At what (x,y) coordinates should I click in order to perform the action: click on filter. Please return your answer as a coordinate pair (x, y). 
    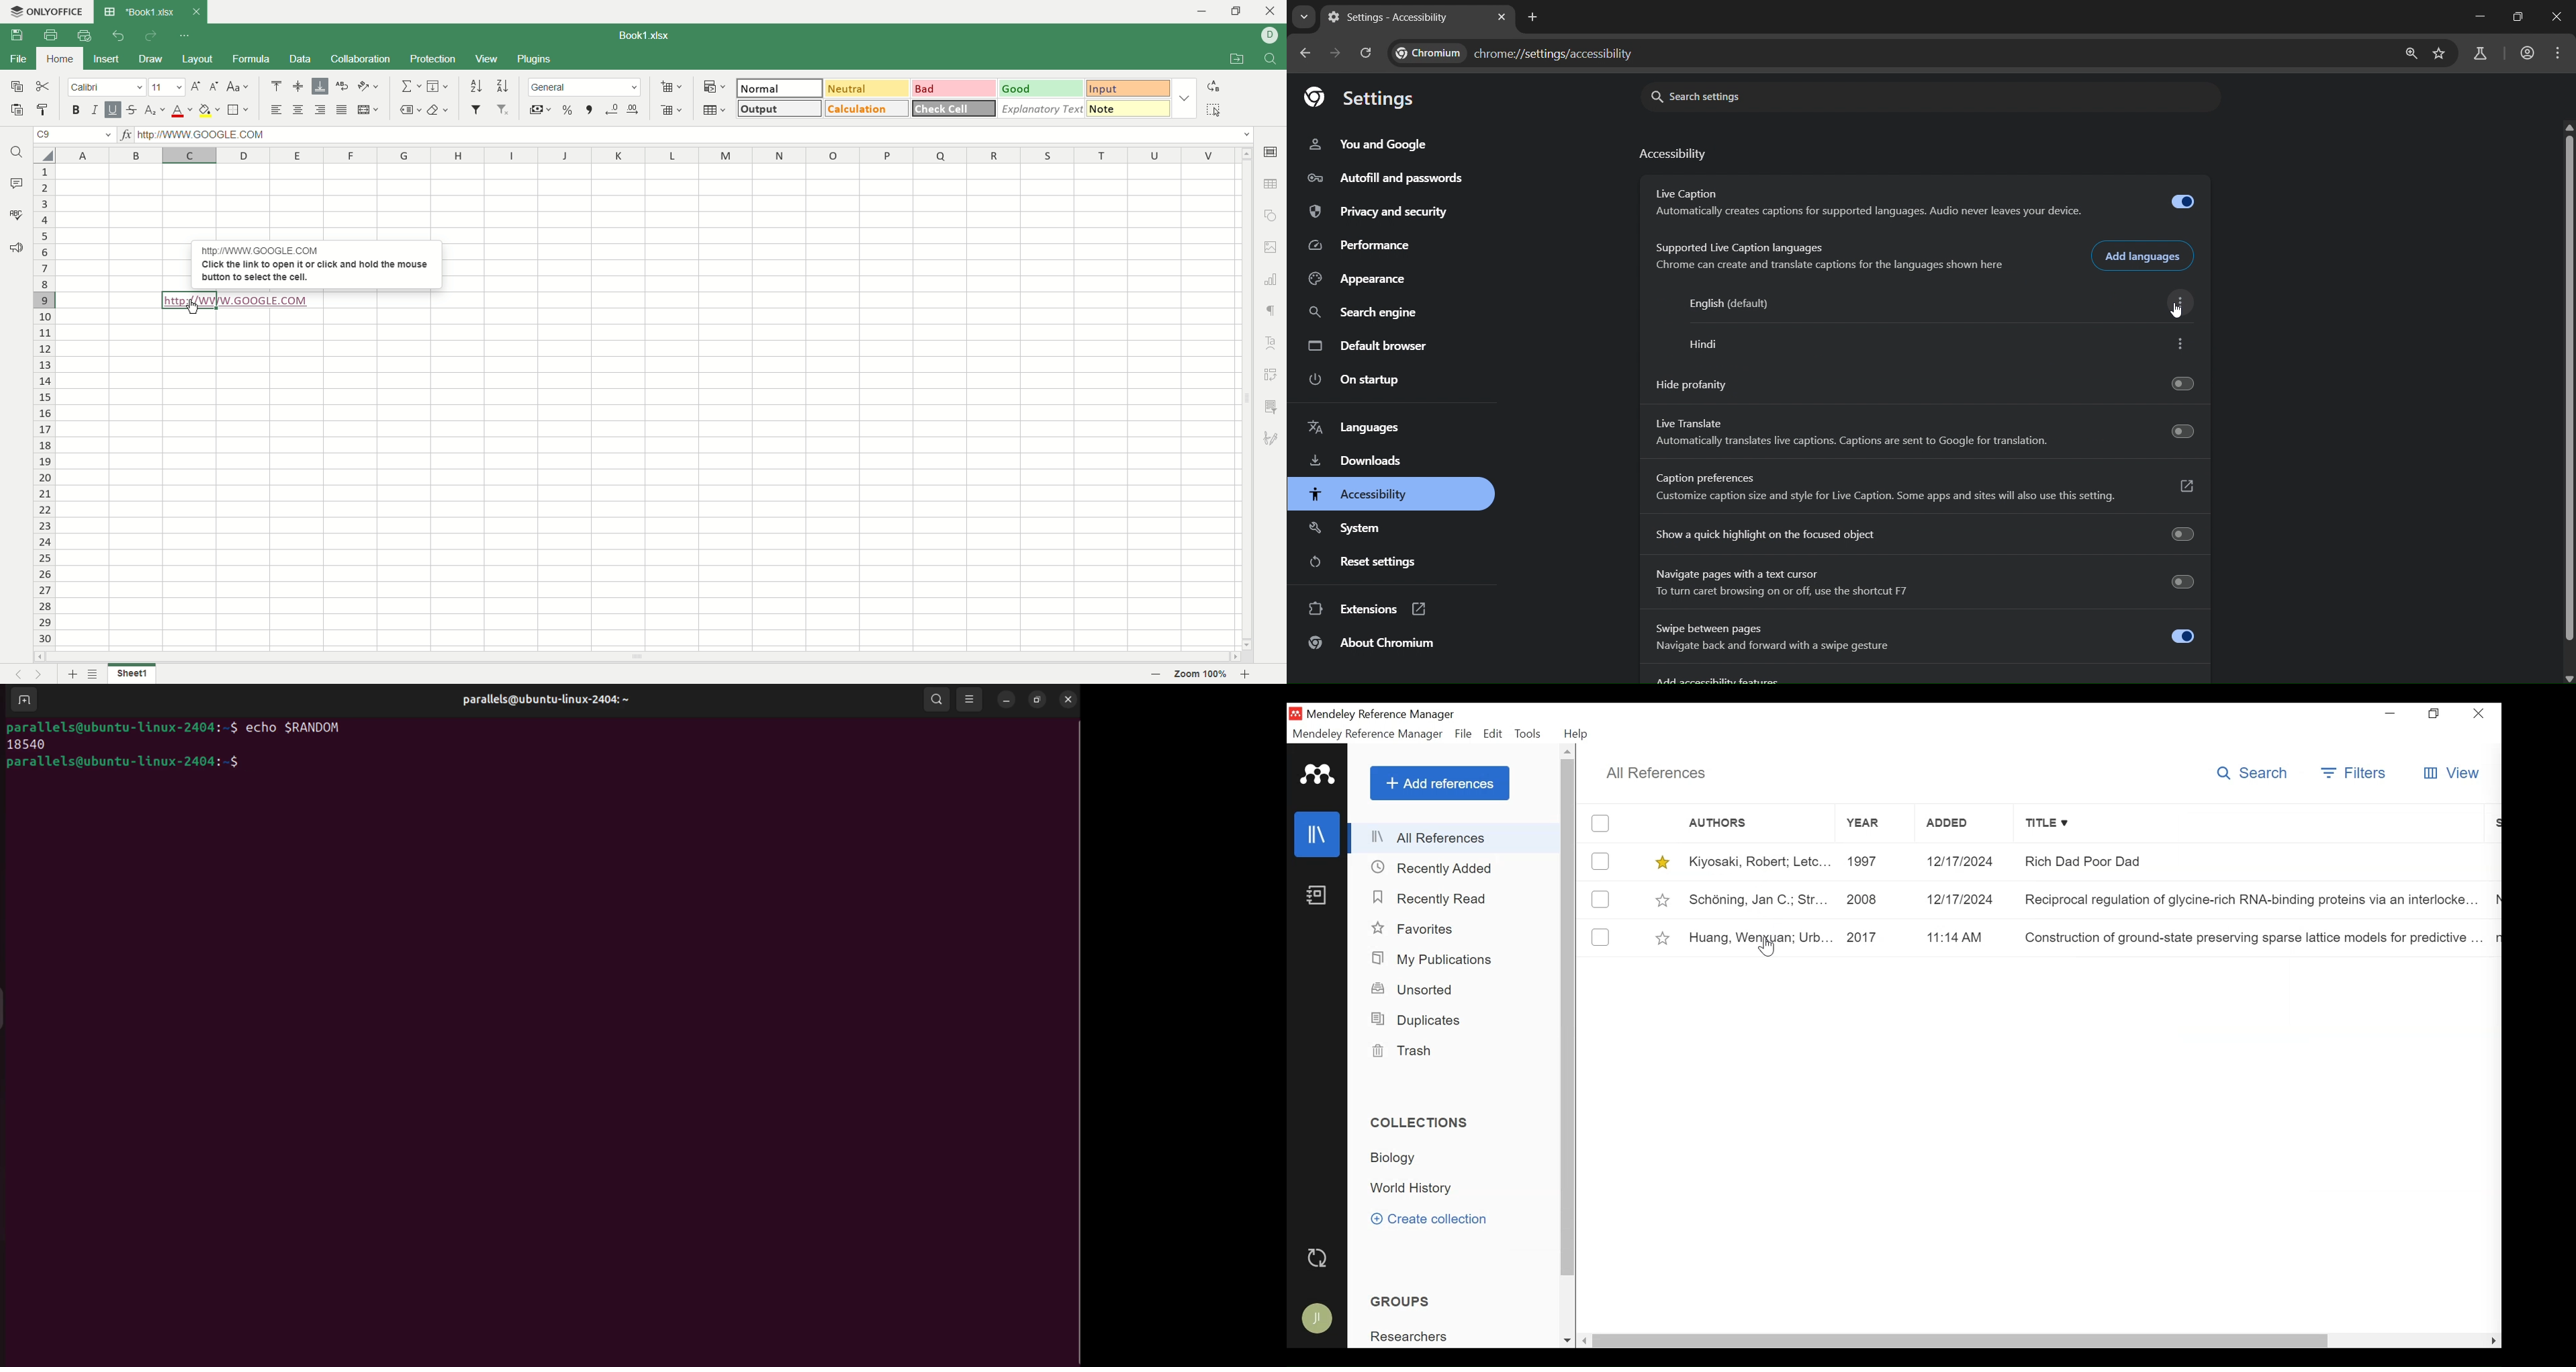
    Looking at the image, I should click on (476, 109).